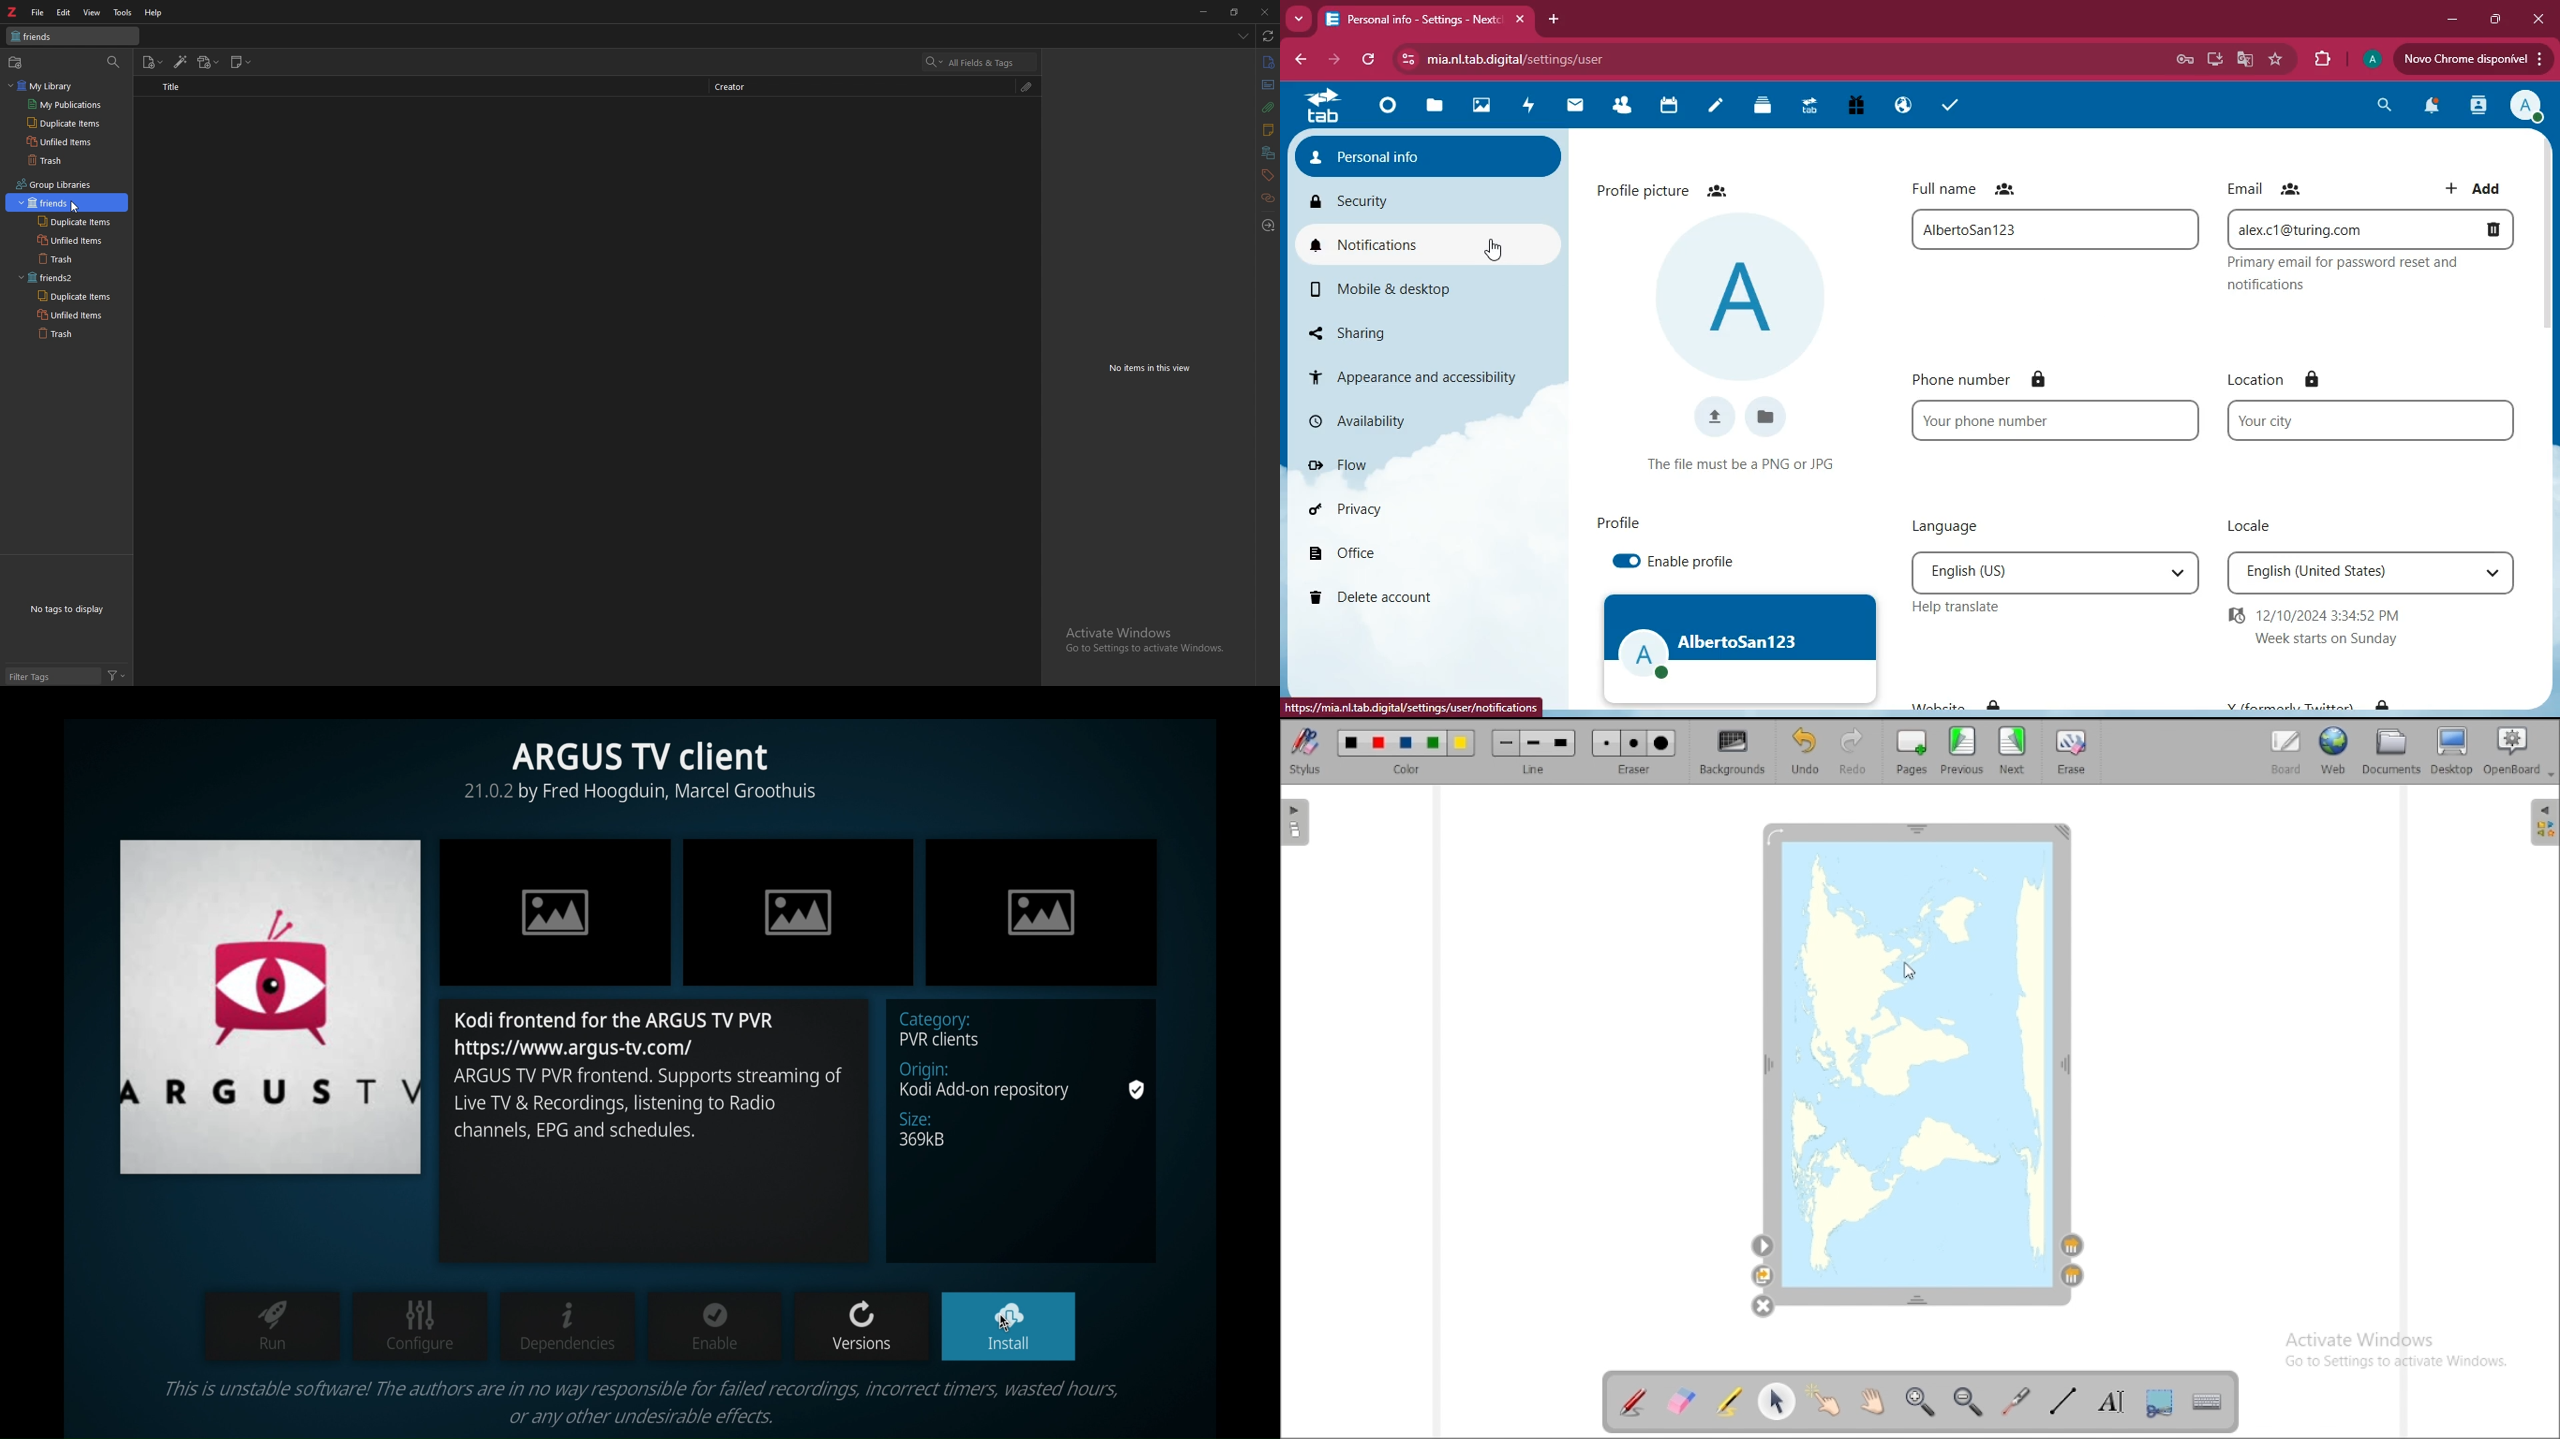 This screenshot has width=2576, height=1456. I want to click on privacy, so click(1398, 514).